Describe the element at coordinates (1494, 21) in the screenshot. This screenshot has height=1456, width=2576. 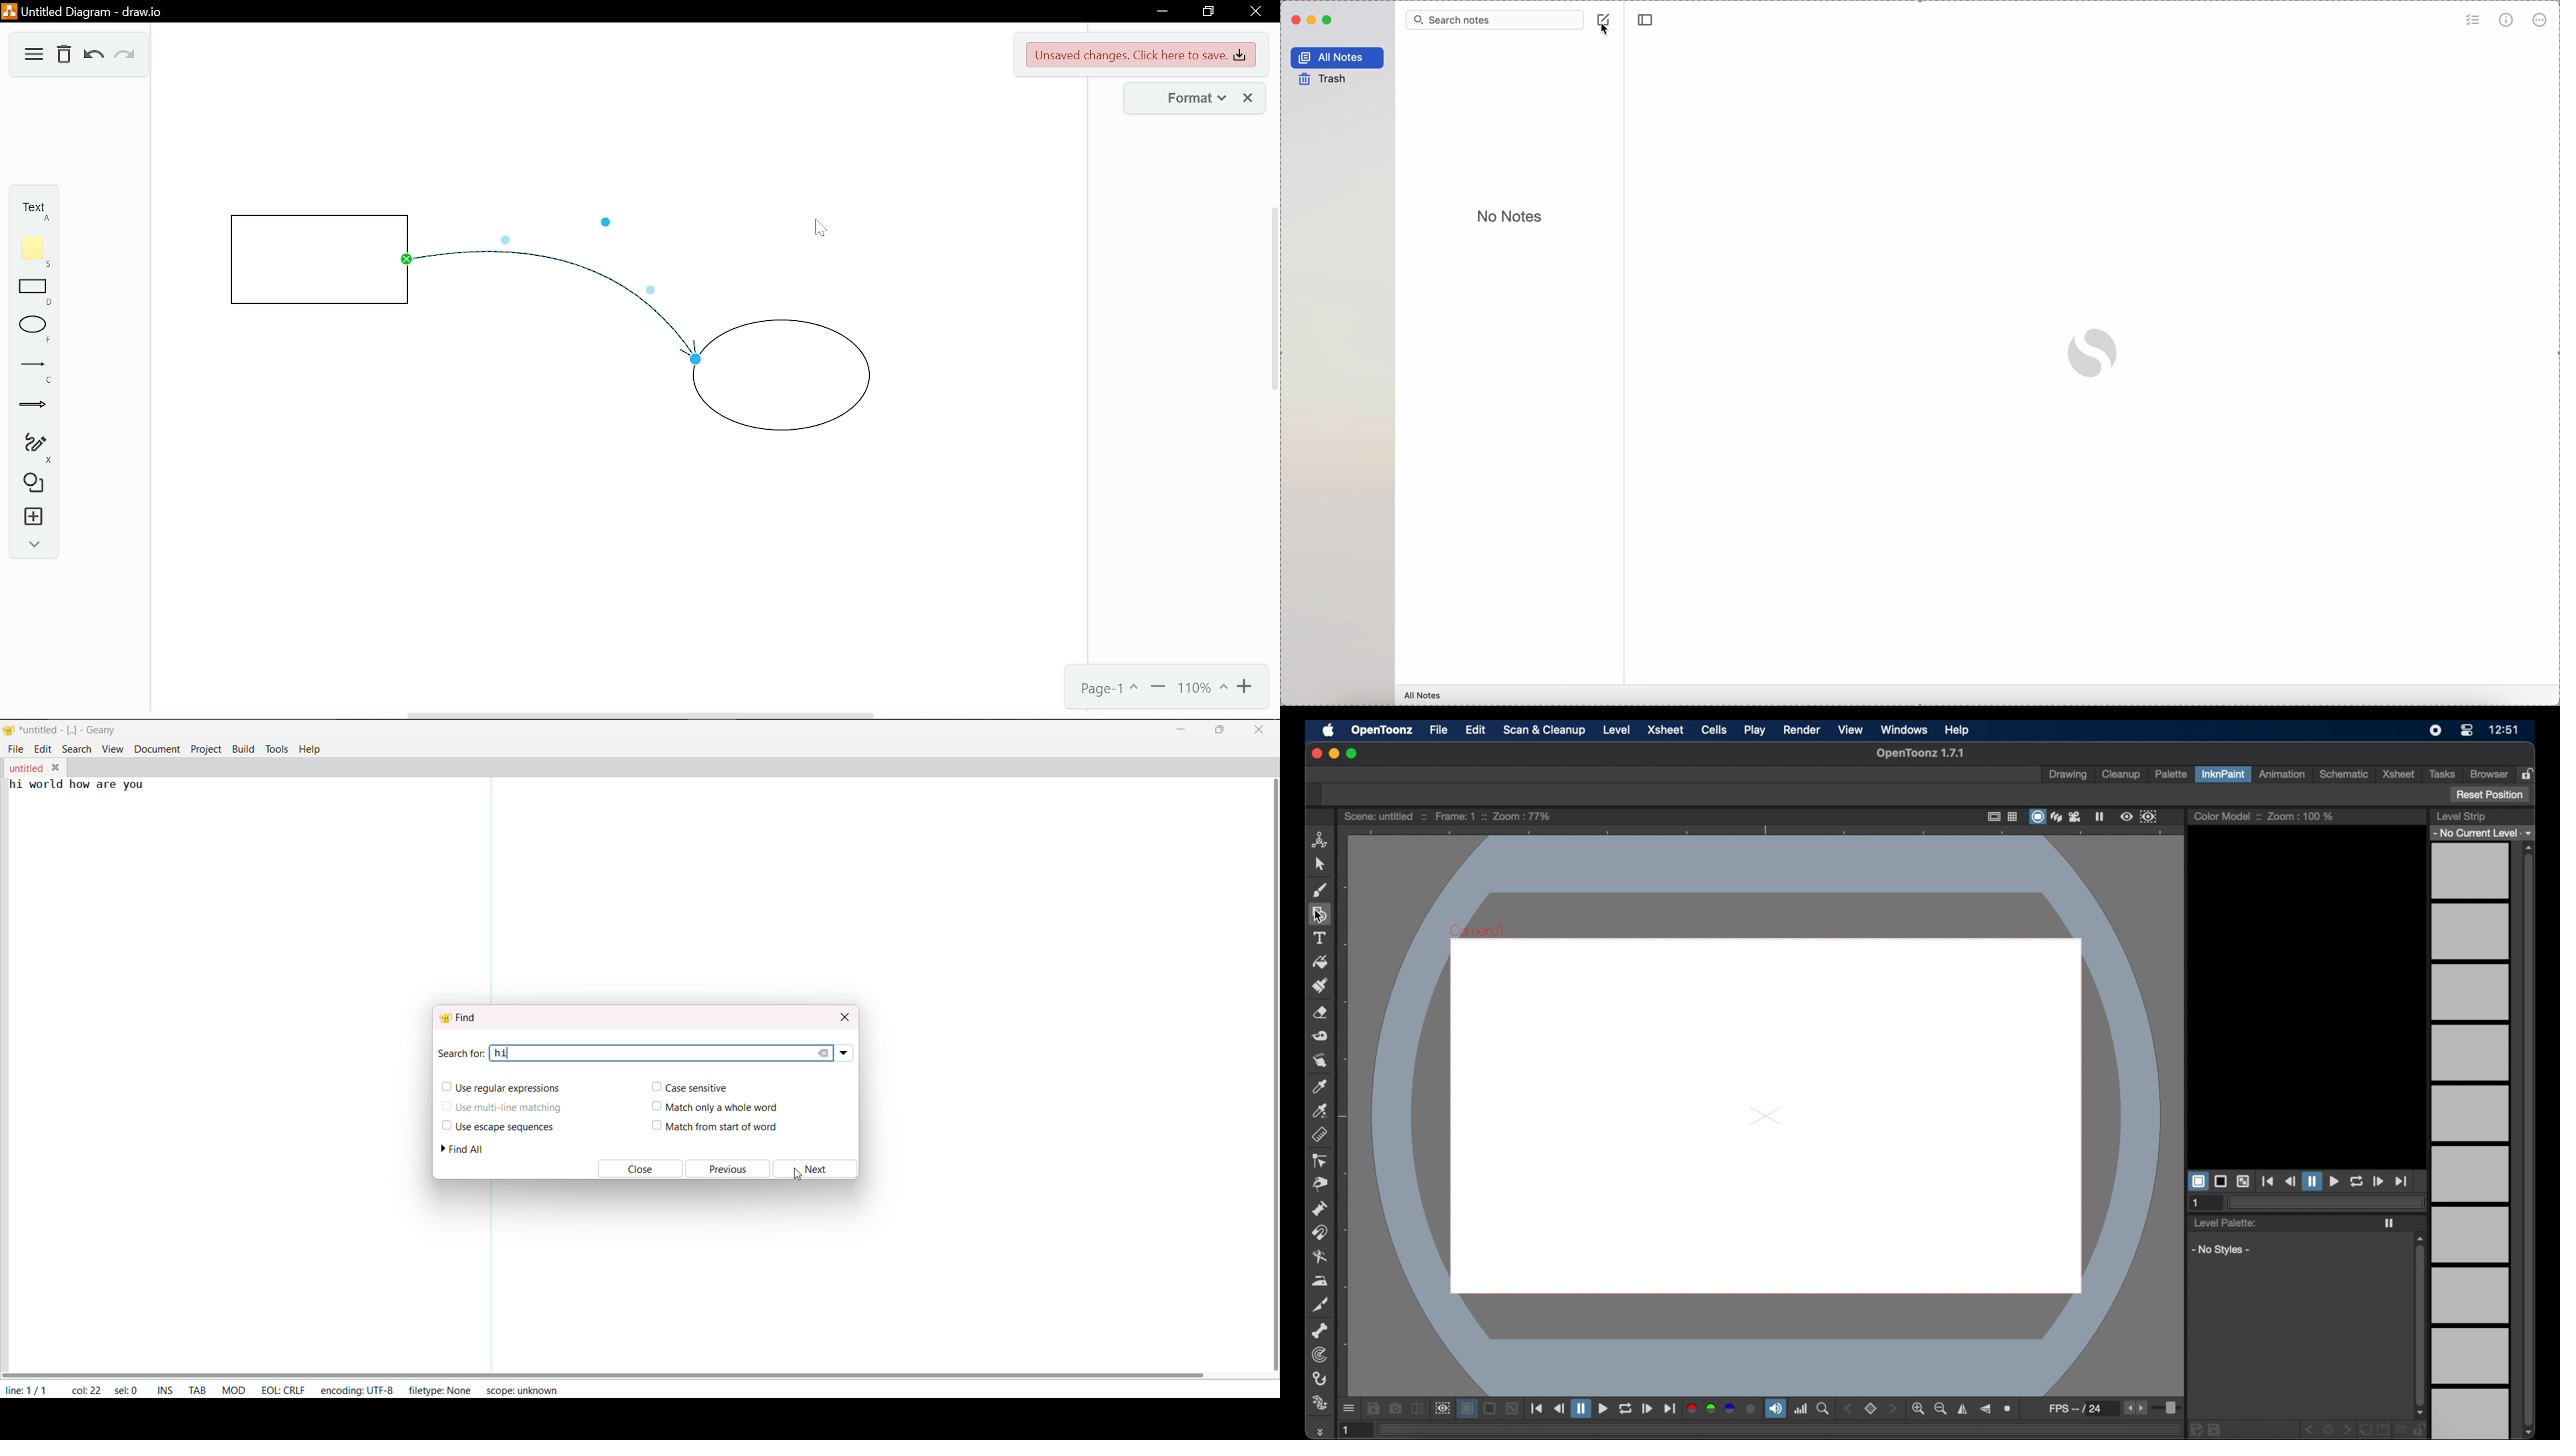
I see `search bar` at that location.